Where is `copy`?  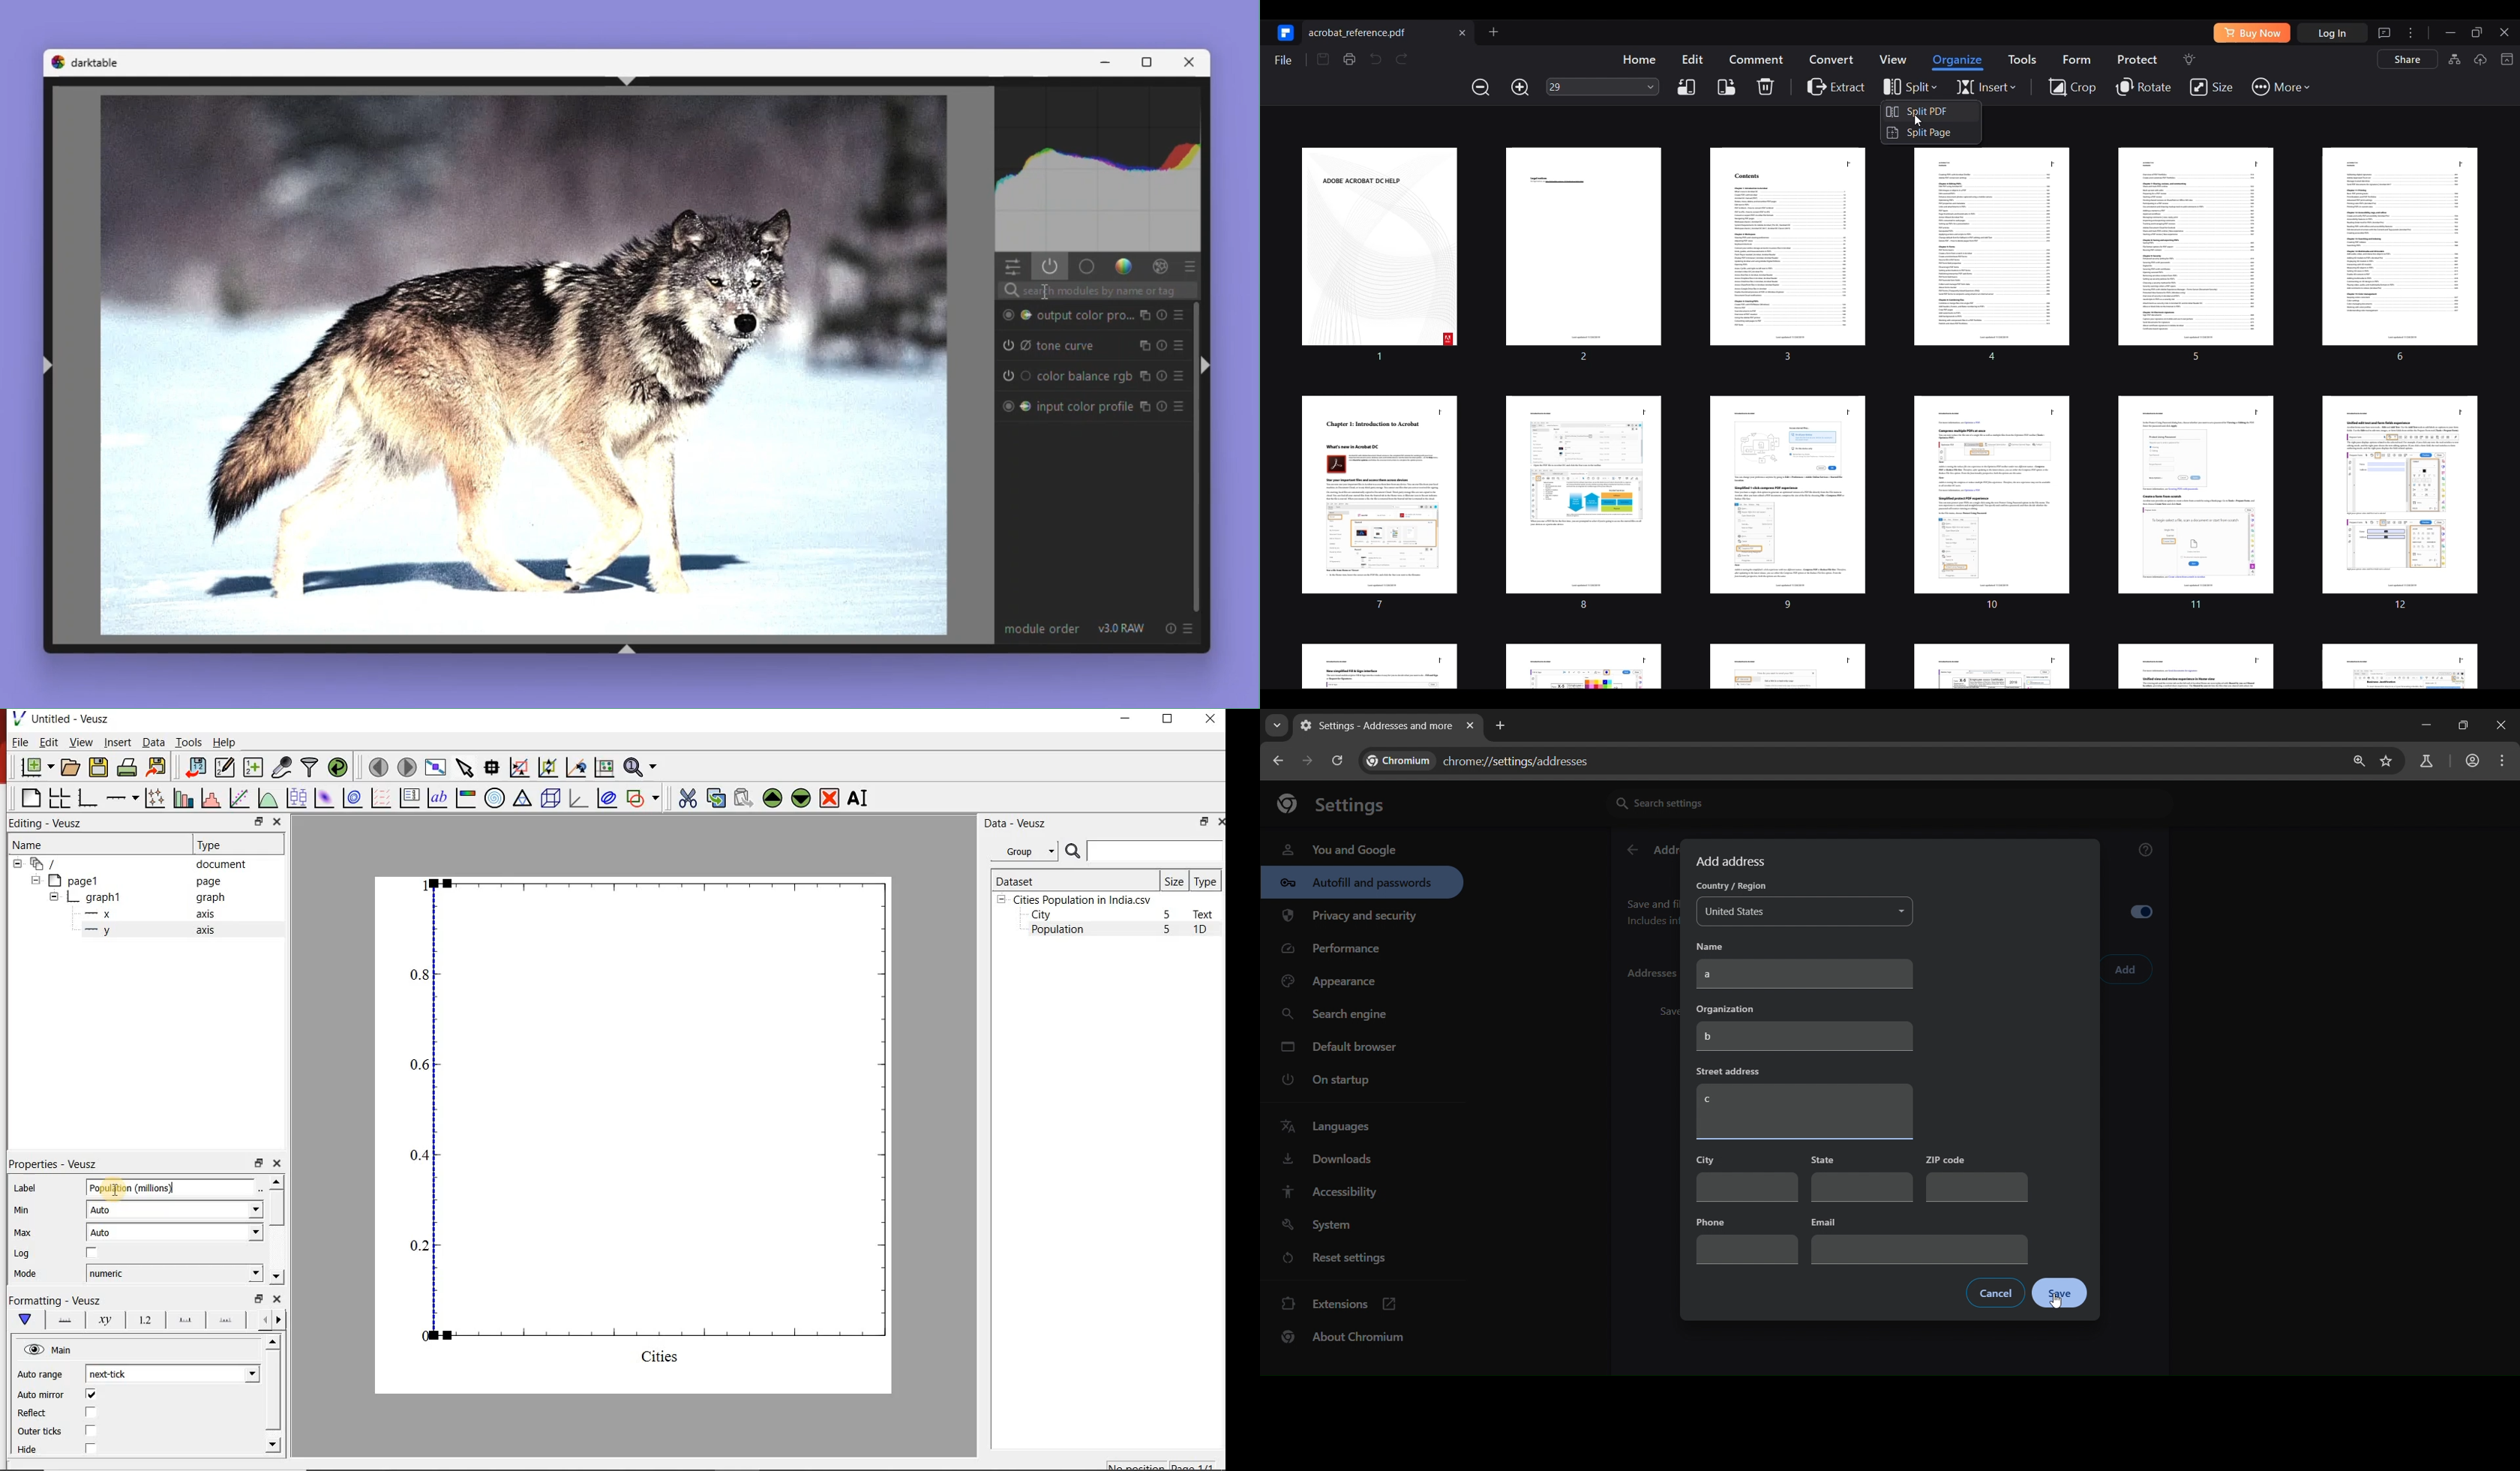
copy is located at coordinates (1144, 375).